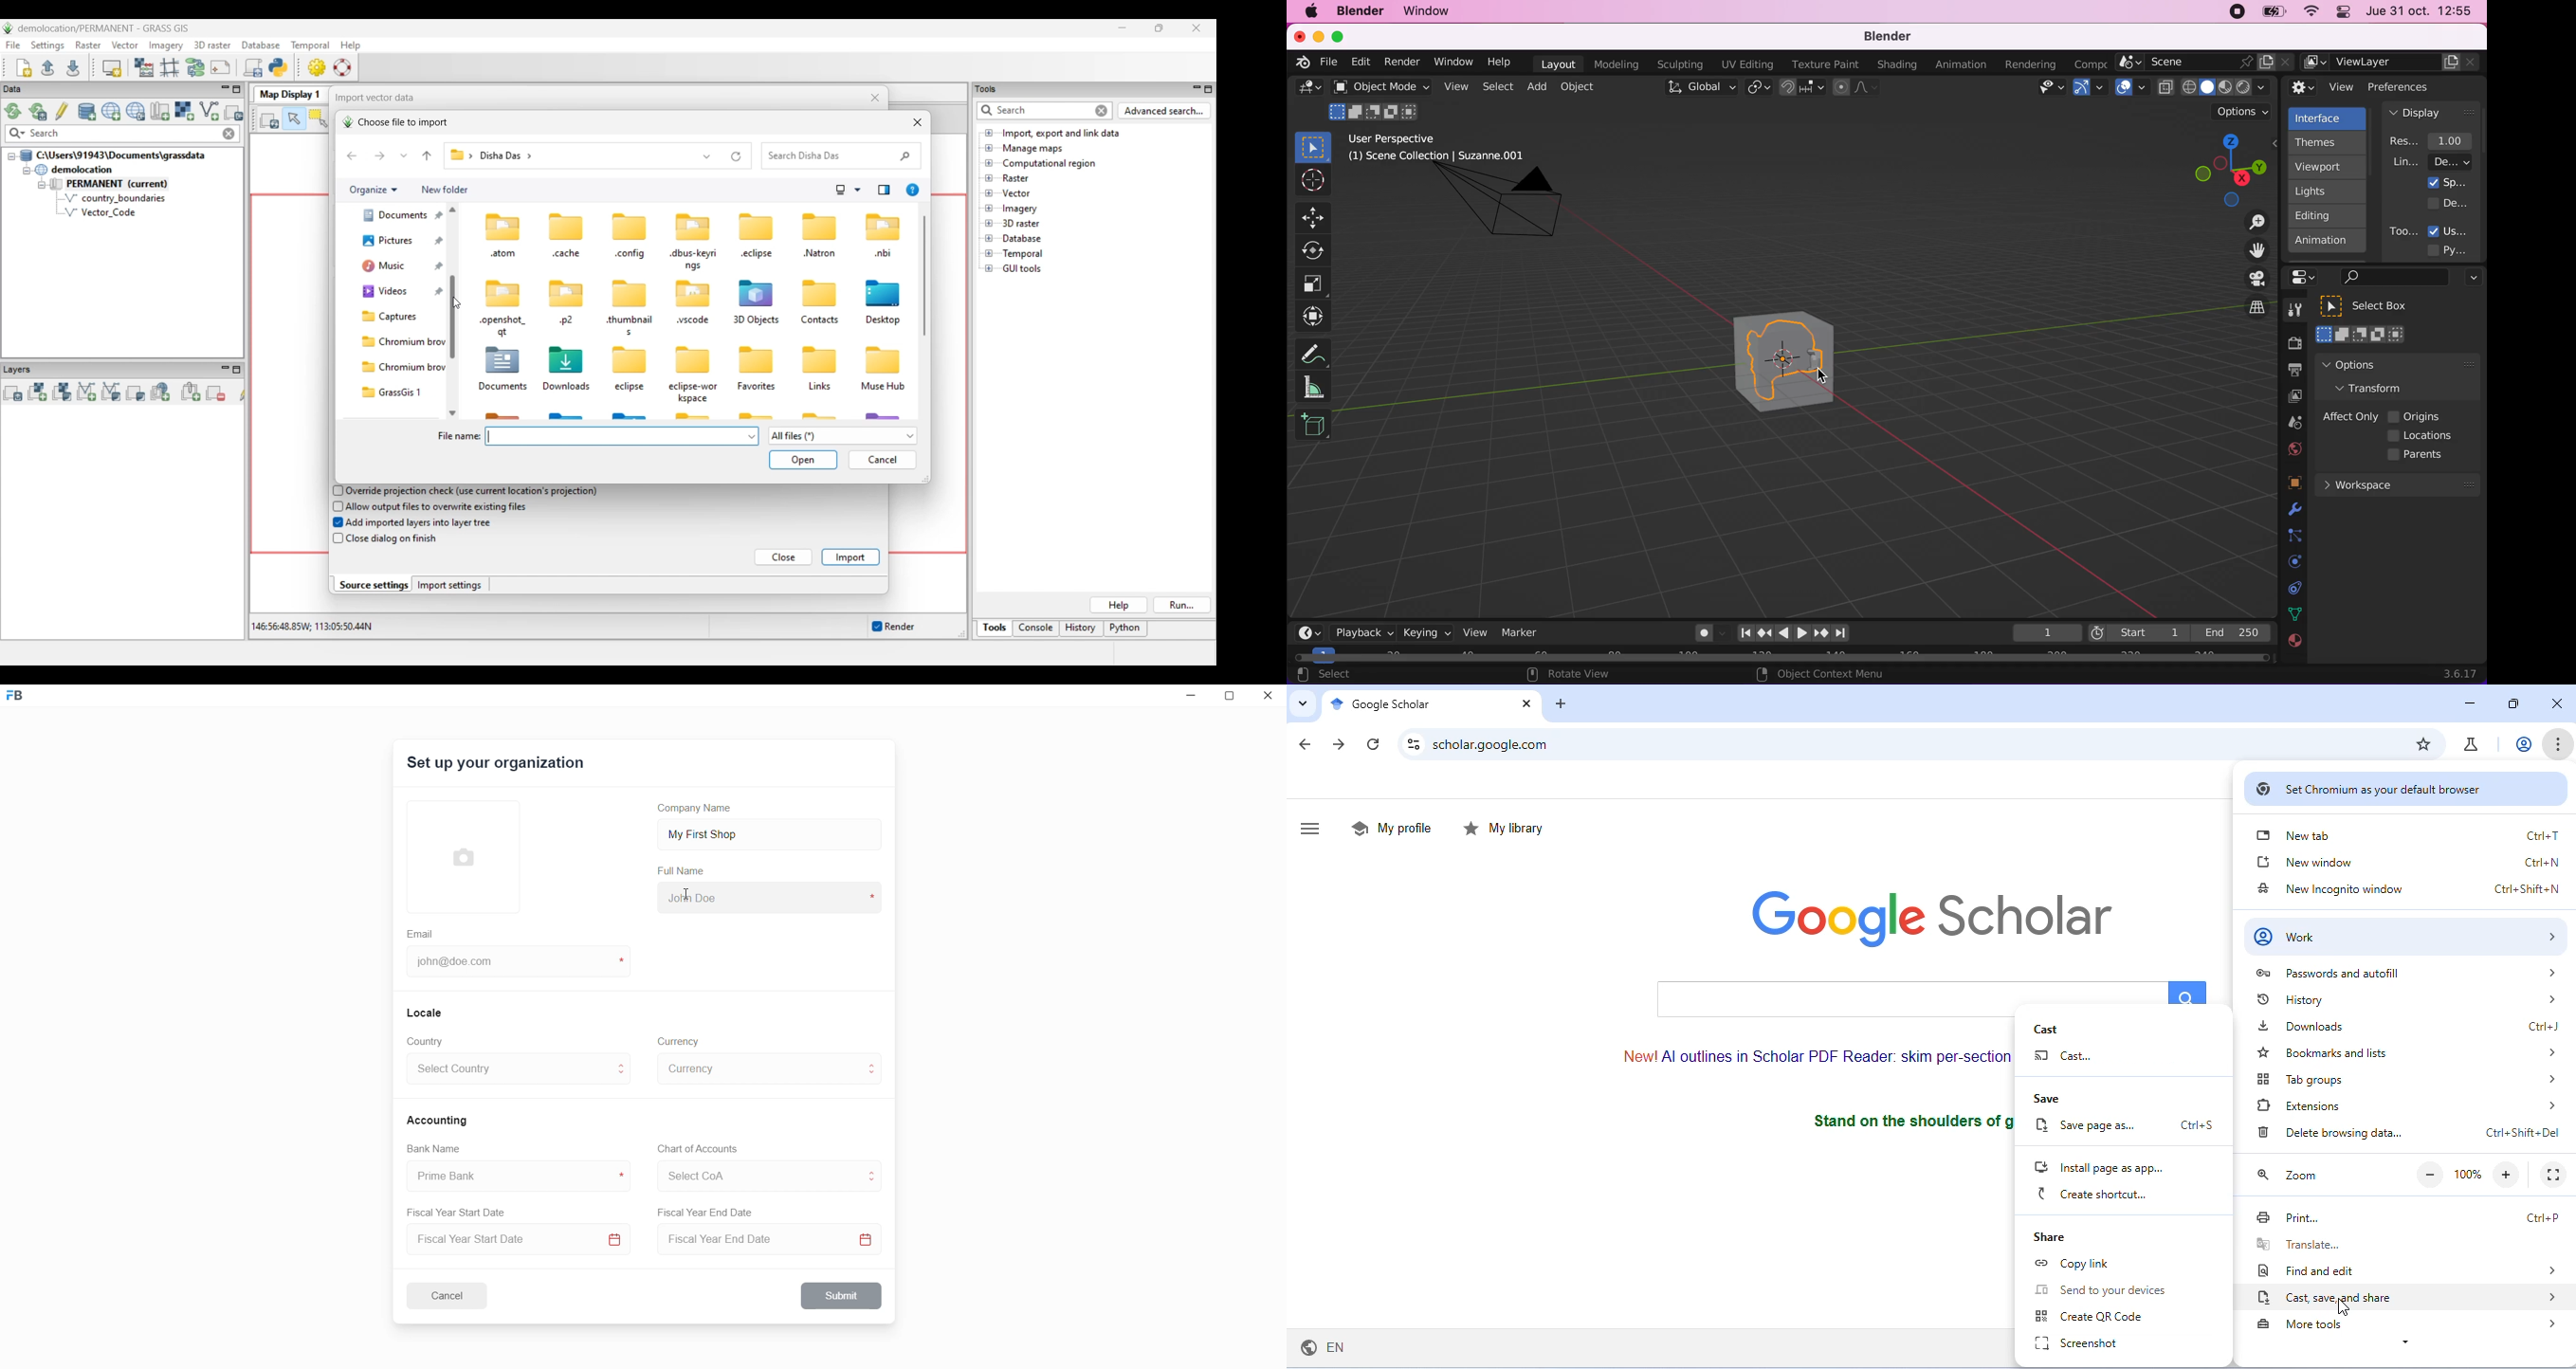 Image resolution: width=2576 pixels, height=1372 pixels. I want to click on preferences, so click(2415, 86).